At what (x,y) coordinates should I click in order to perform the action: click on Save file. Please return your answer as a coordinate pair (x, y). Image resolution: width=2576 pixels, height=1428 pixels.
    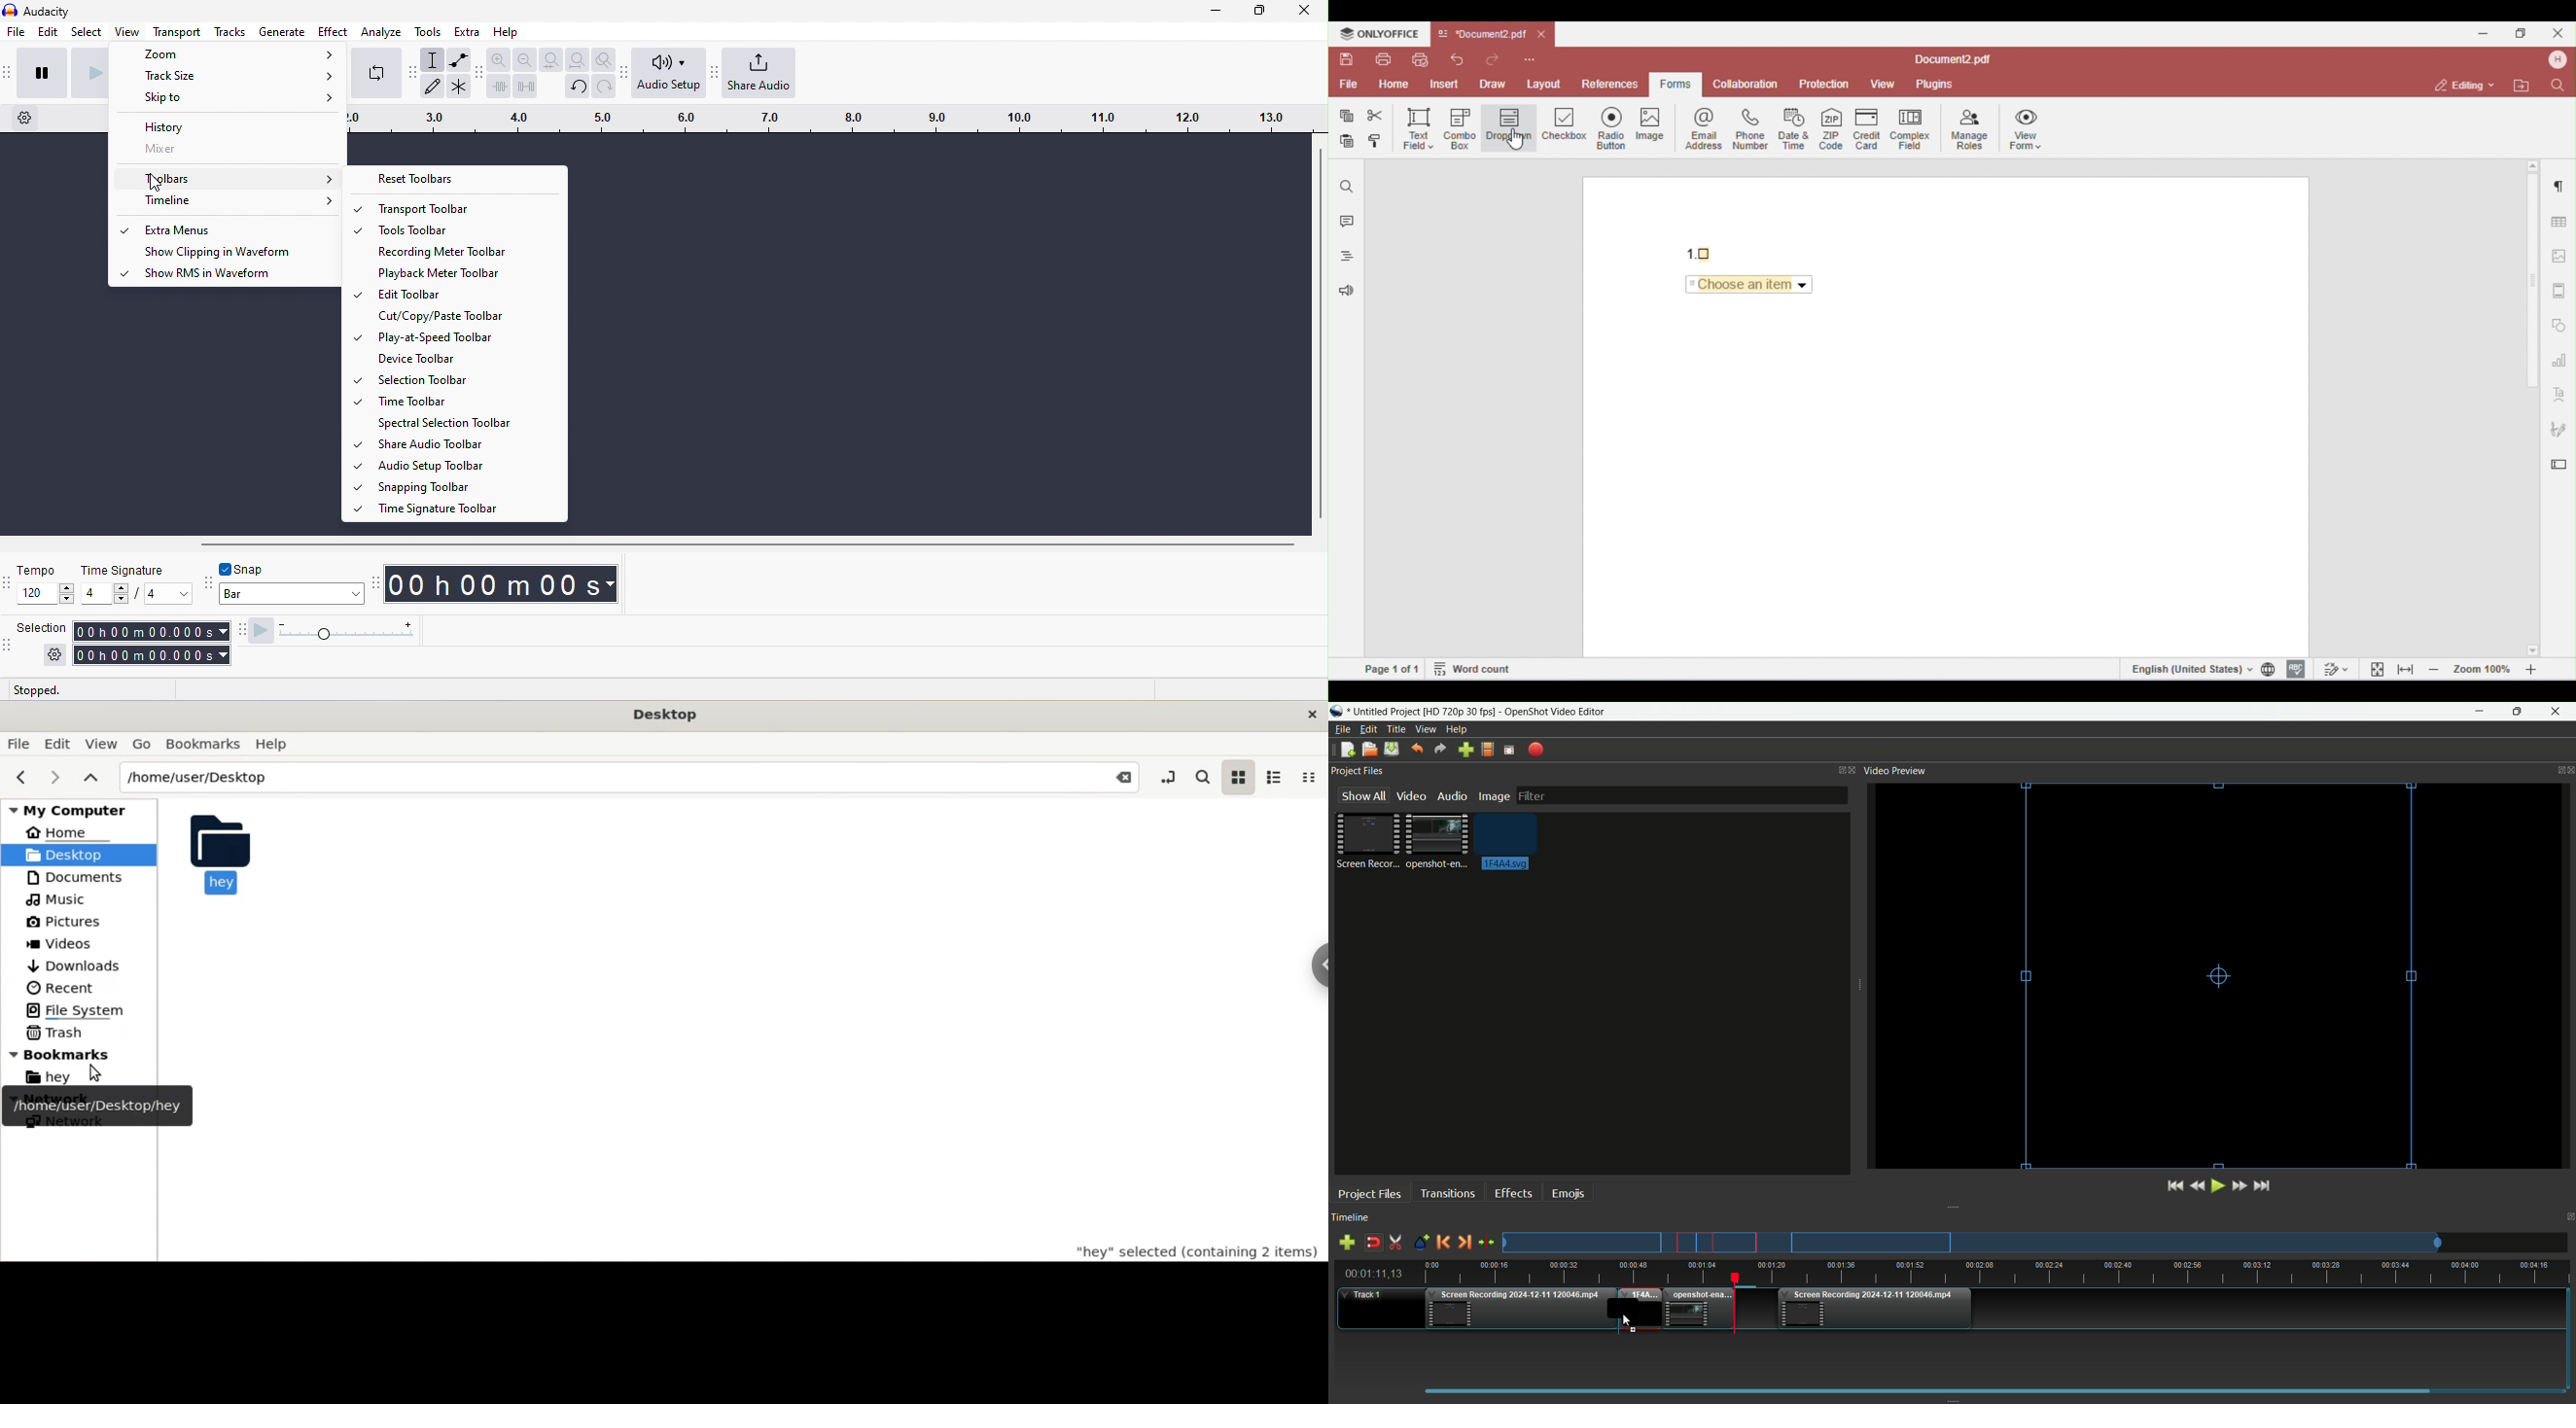
    Looking at the image, I should click on (1391, 750).